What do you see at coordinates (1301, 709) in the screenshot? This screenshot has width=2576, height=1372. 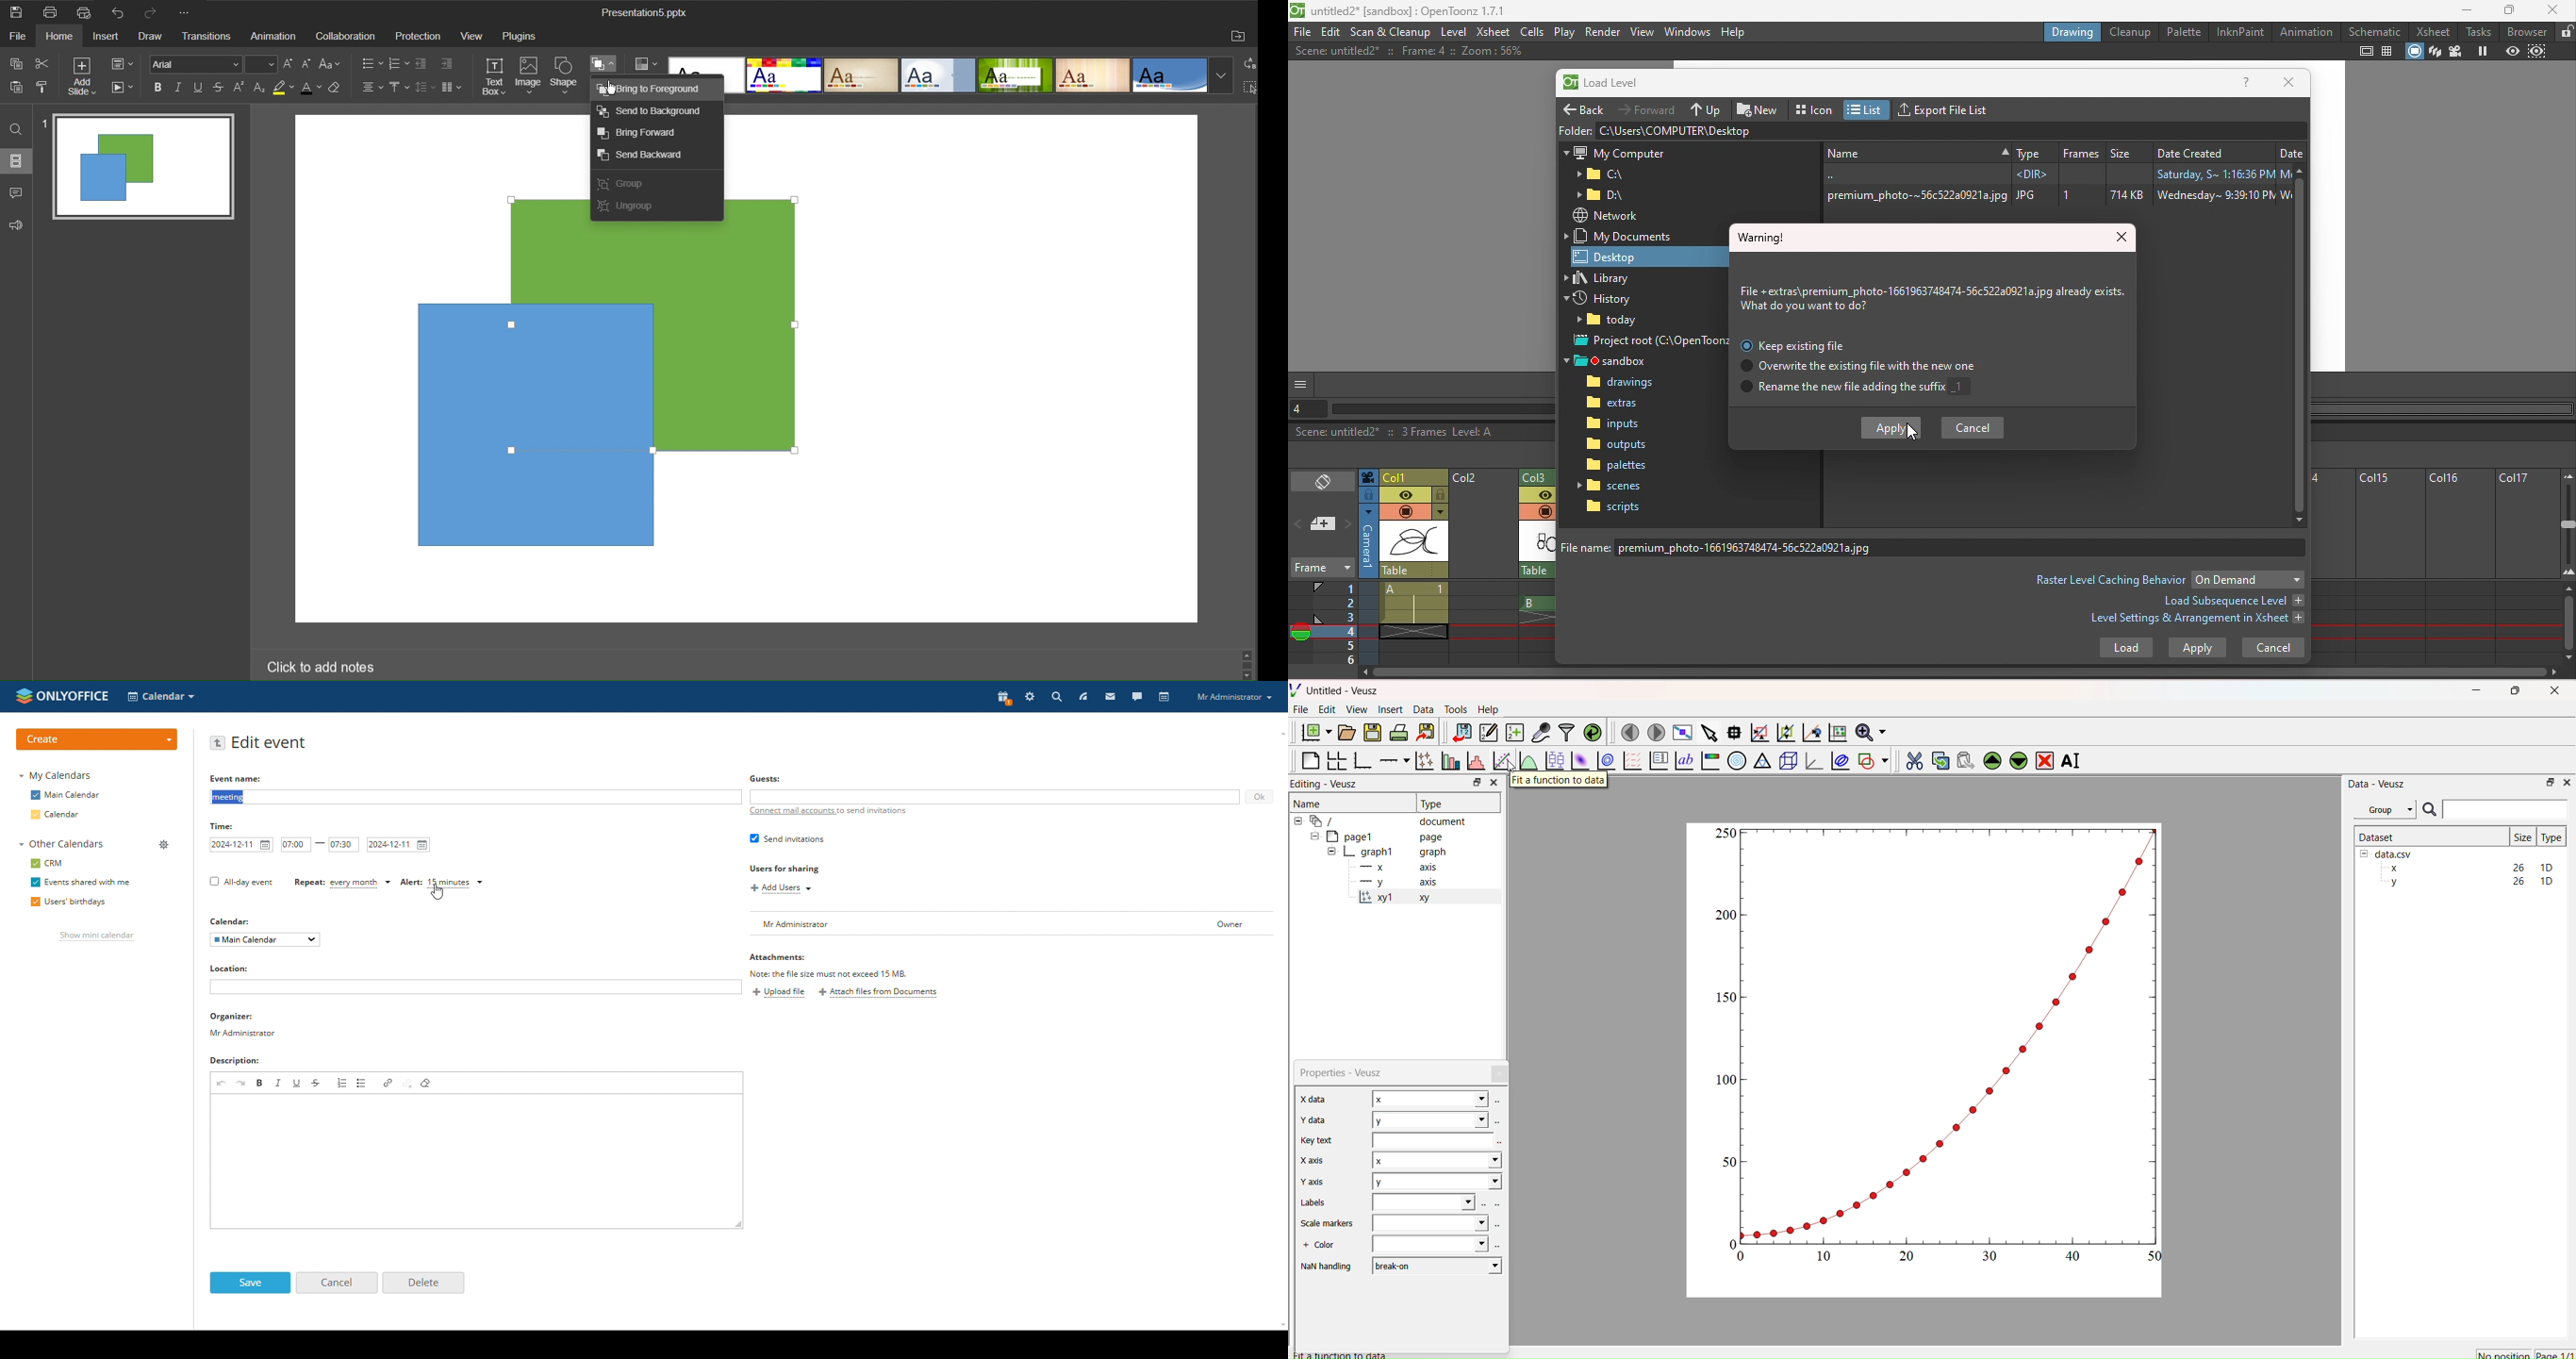 I see `File` at bounding box center [1301, 709].